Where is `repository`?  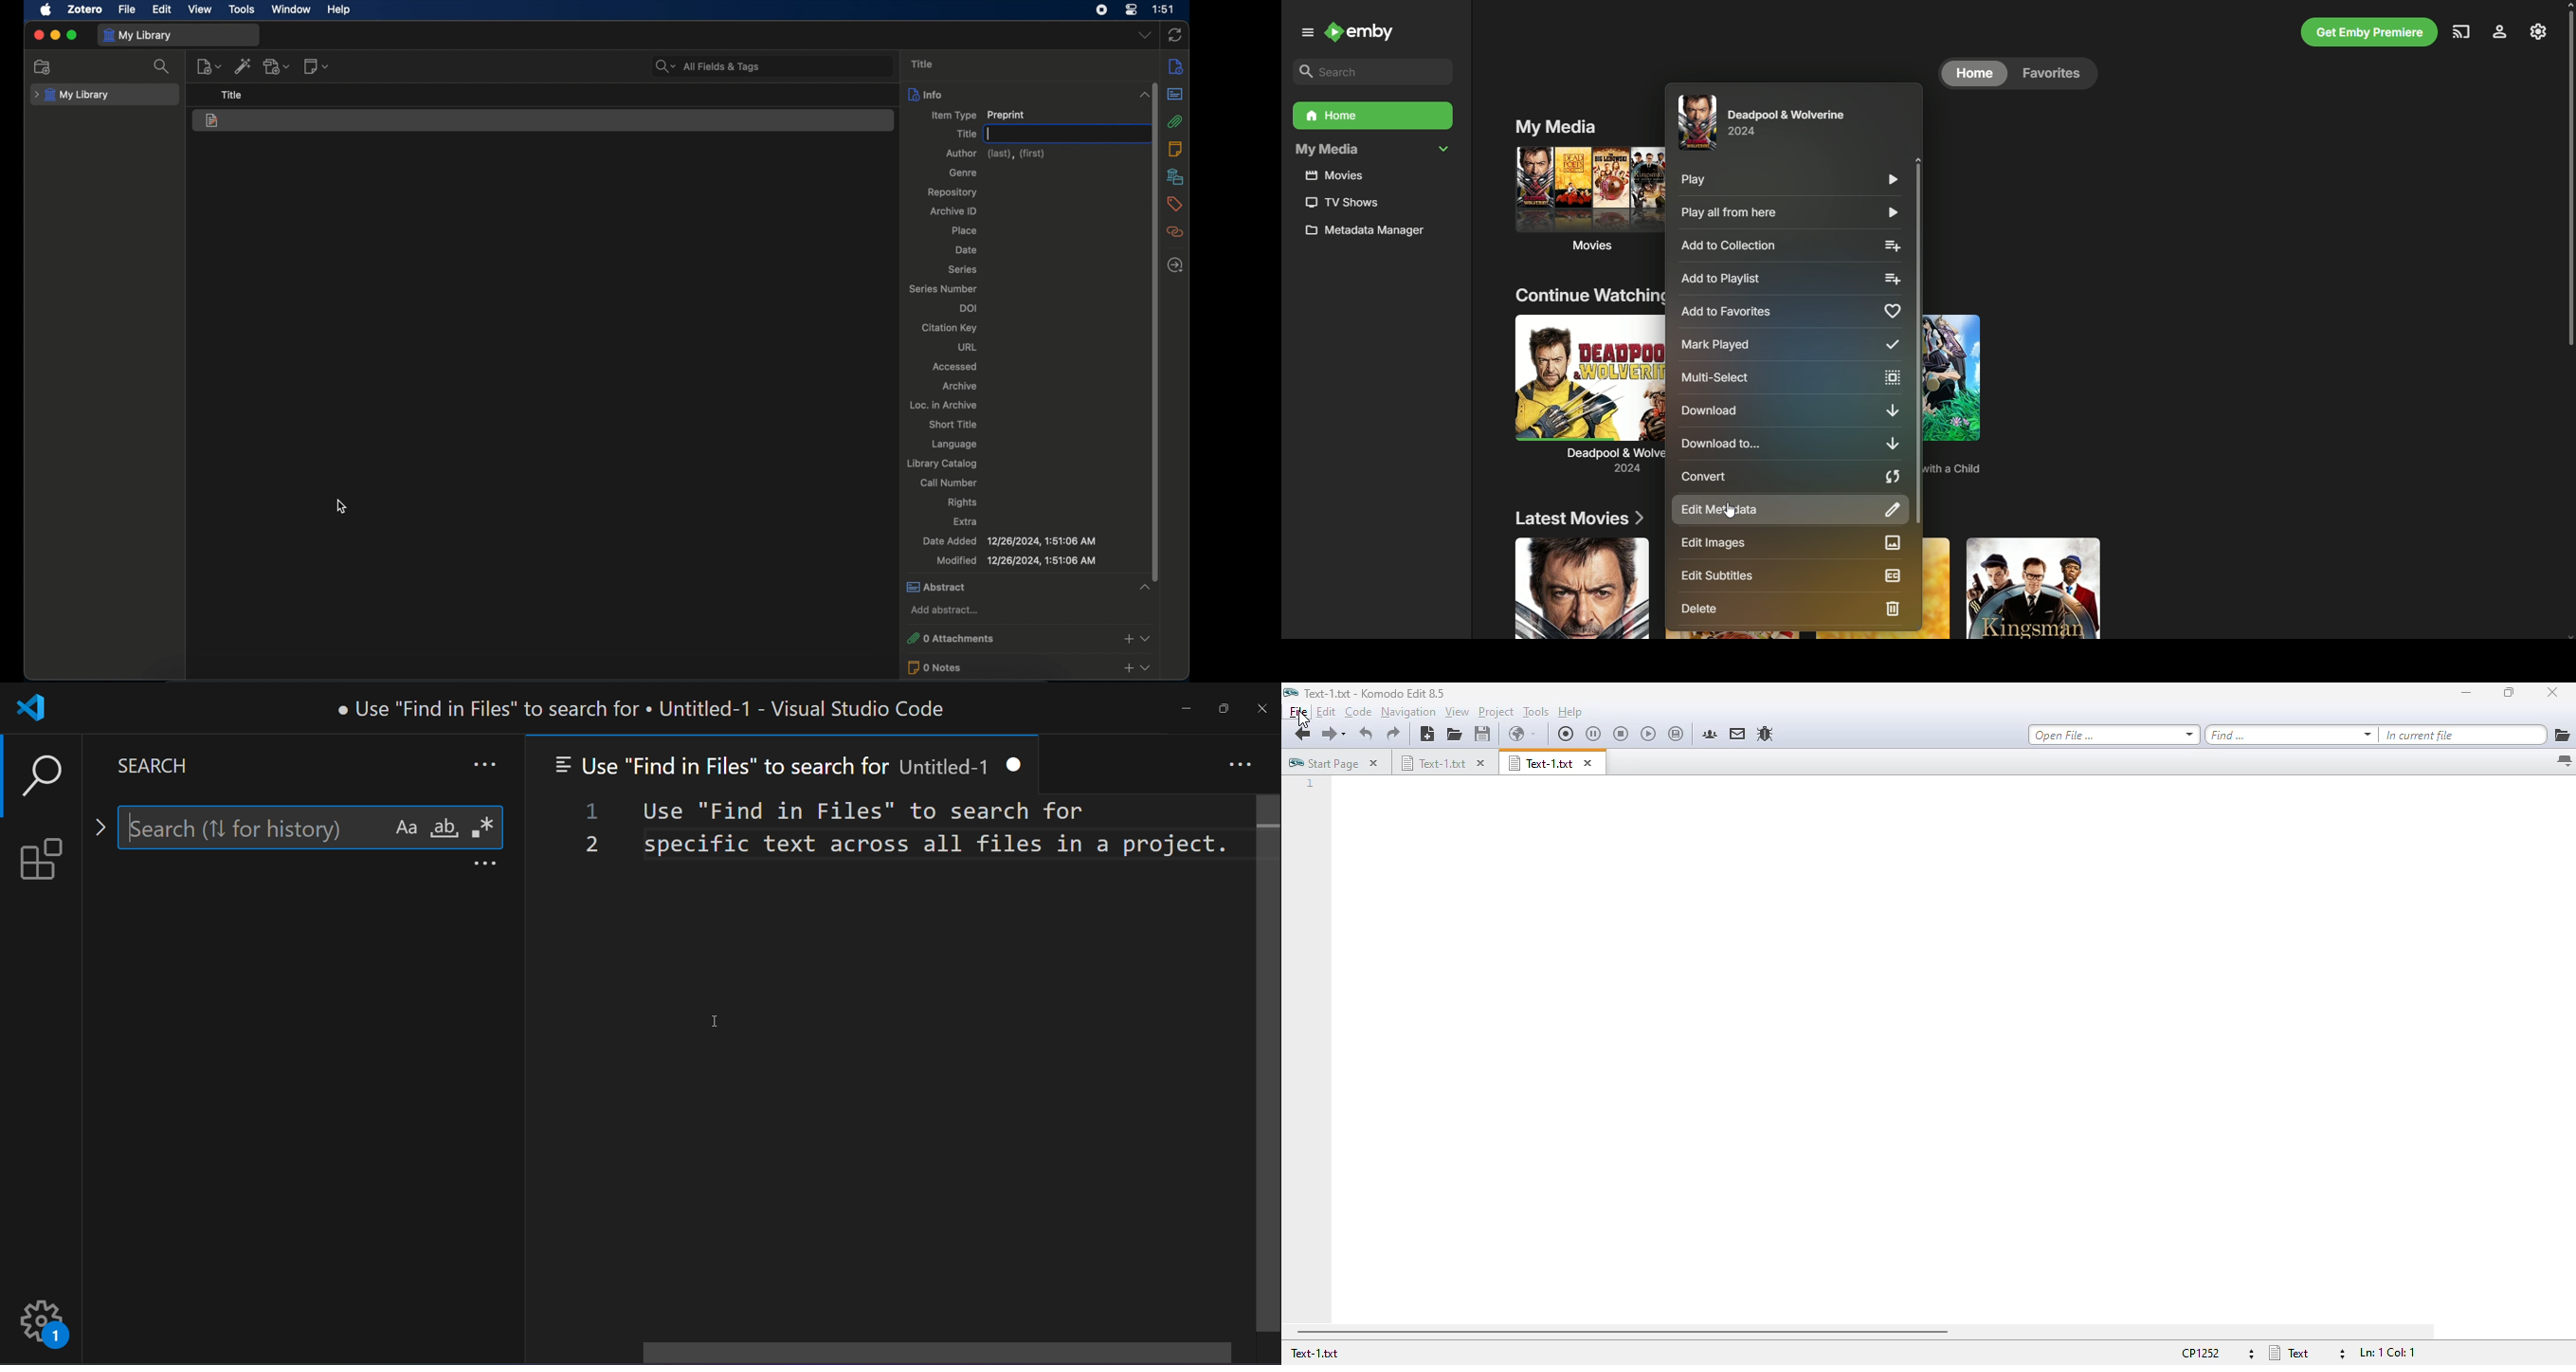
repository is located at coordinates (955, 192).